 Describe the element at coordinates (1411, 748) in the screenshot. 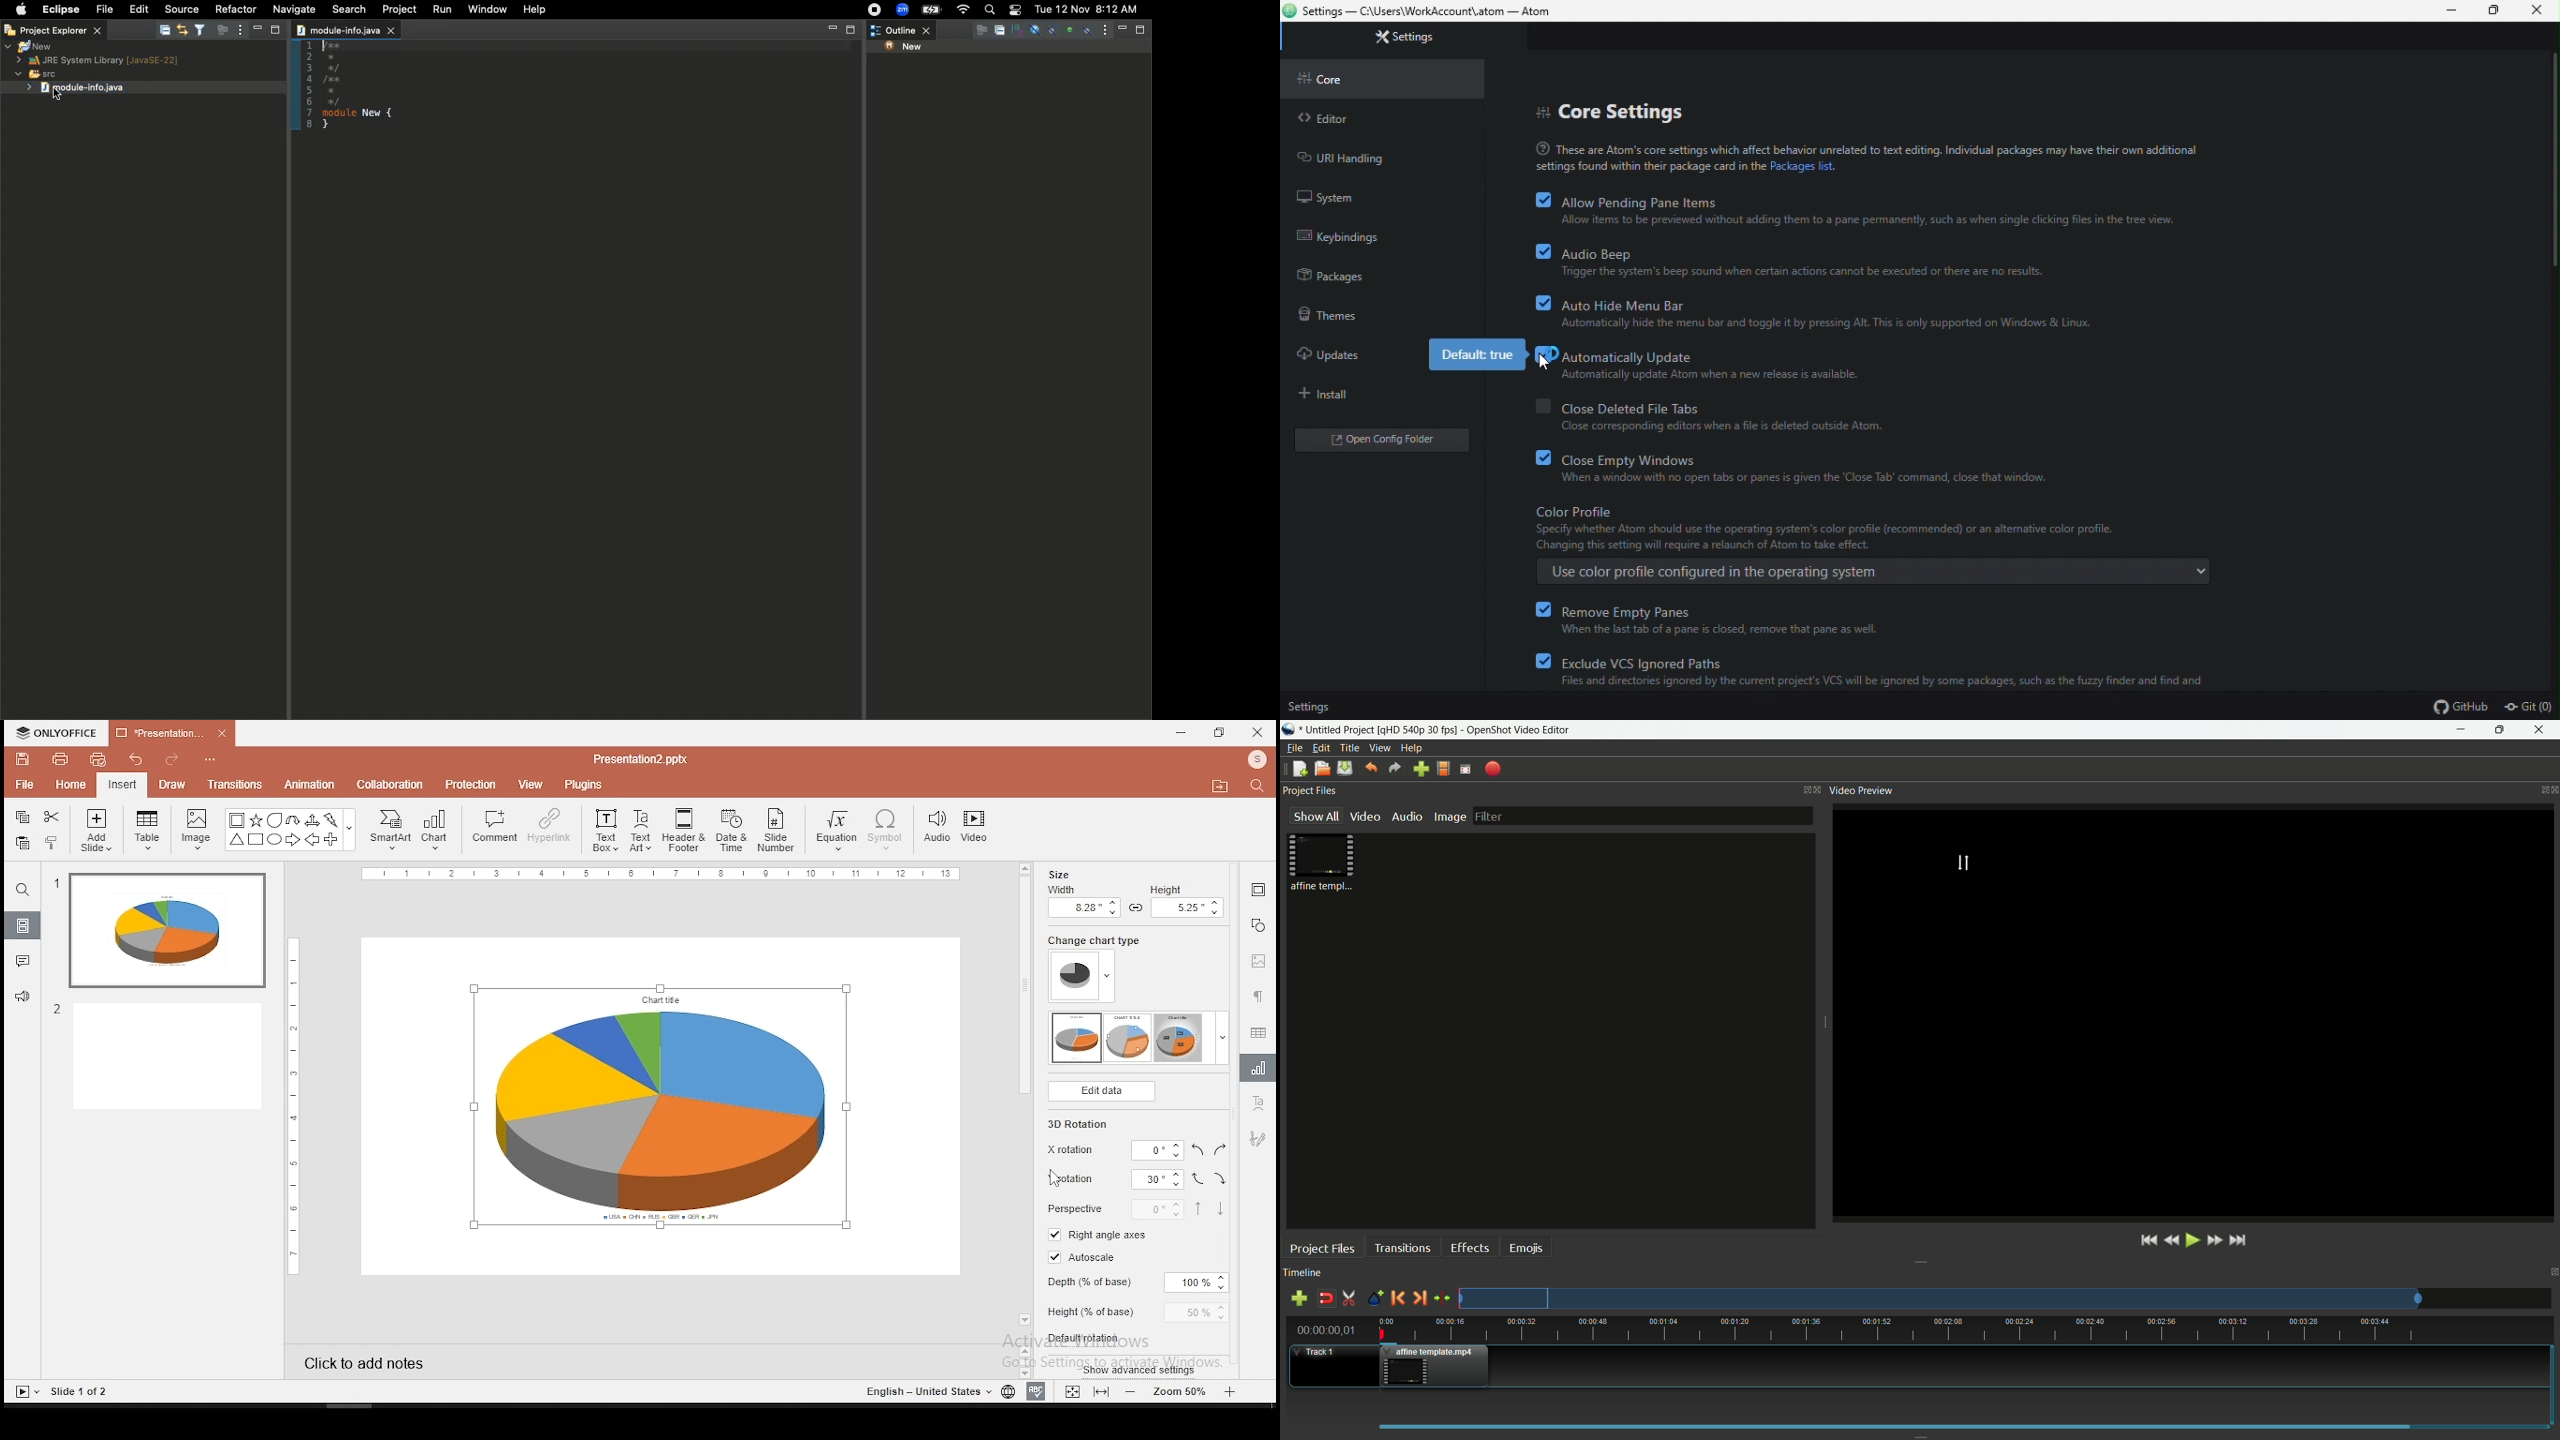

I see `help menu` at that location.